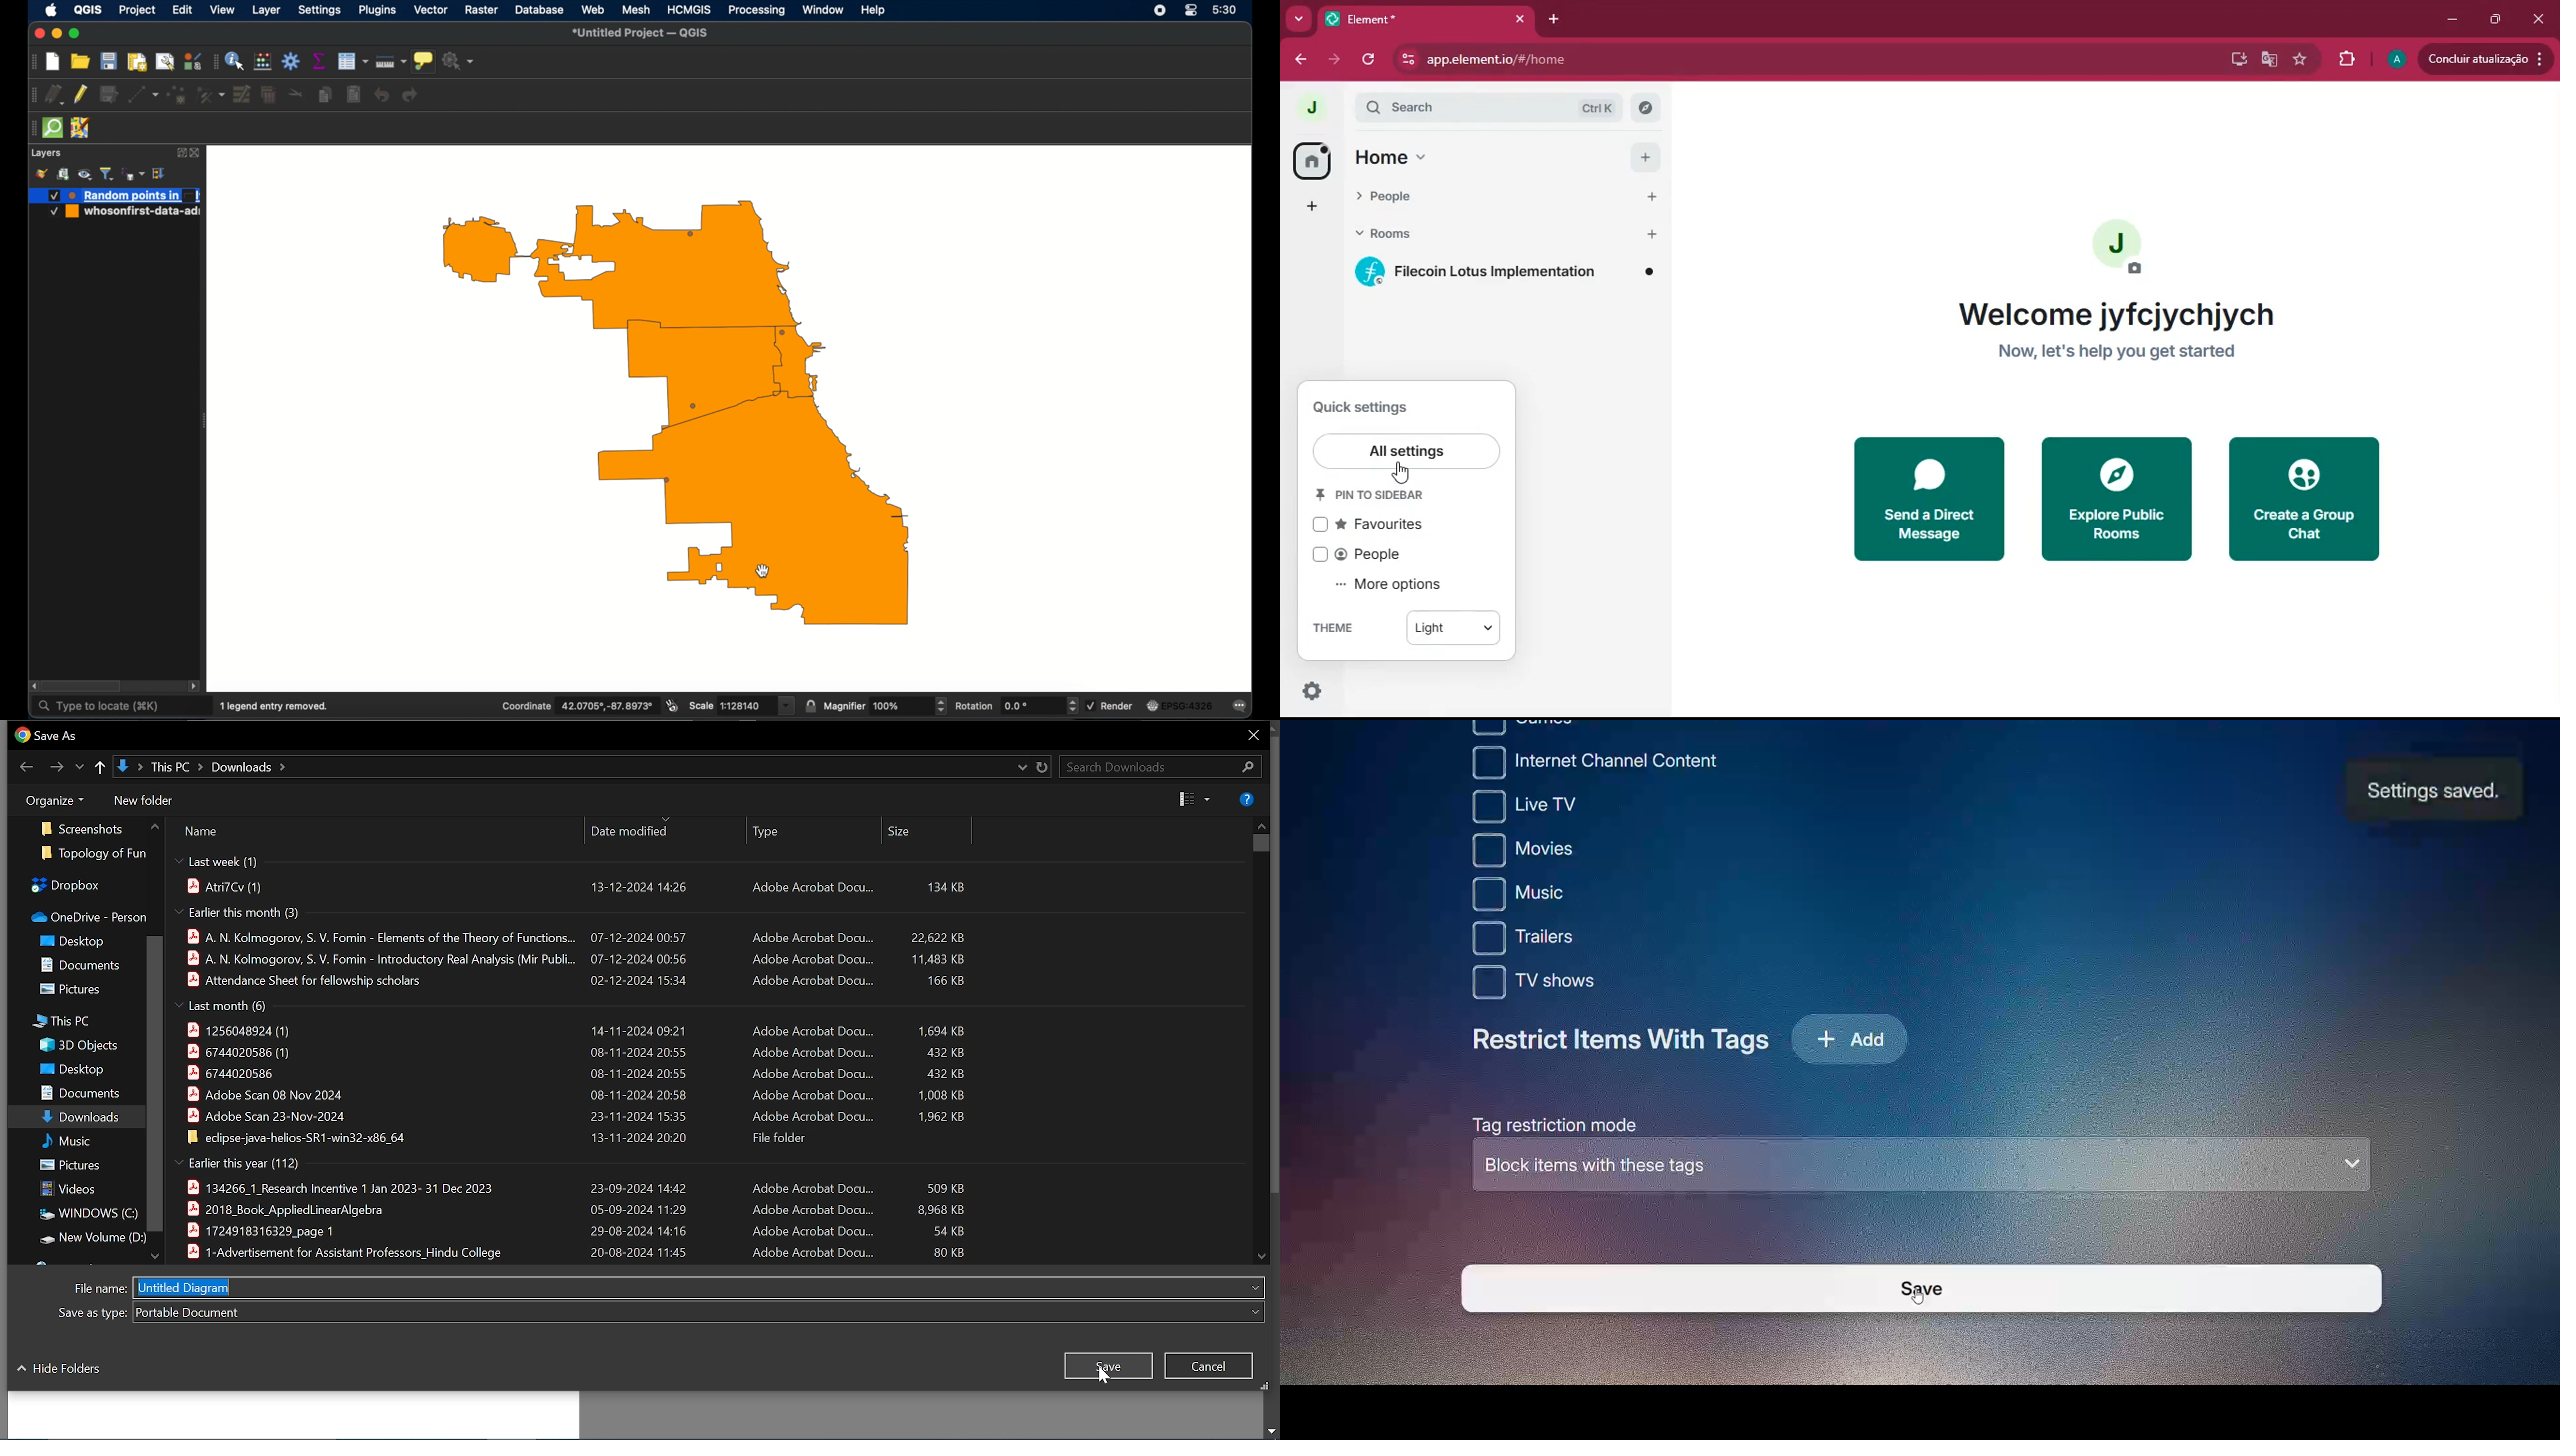  I want to click on web, so click(593, 9).